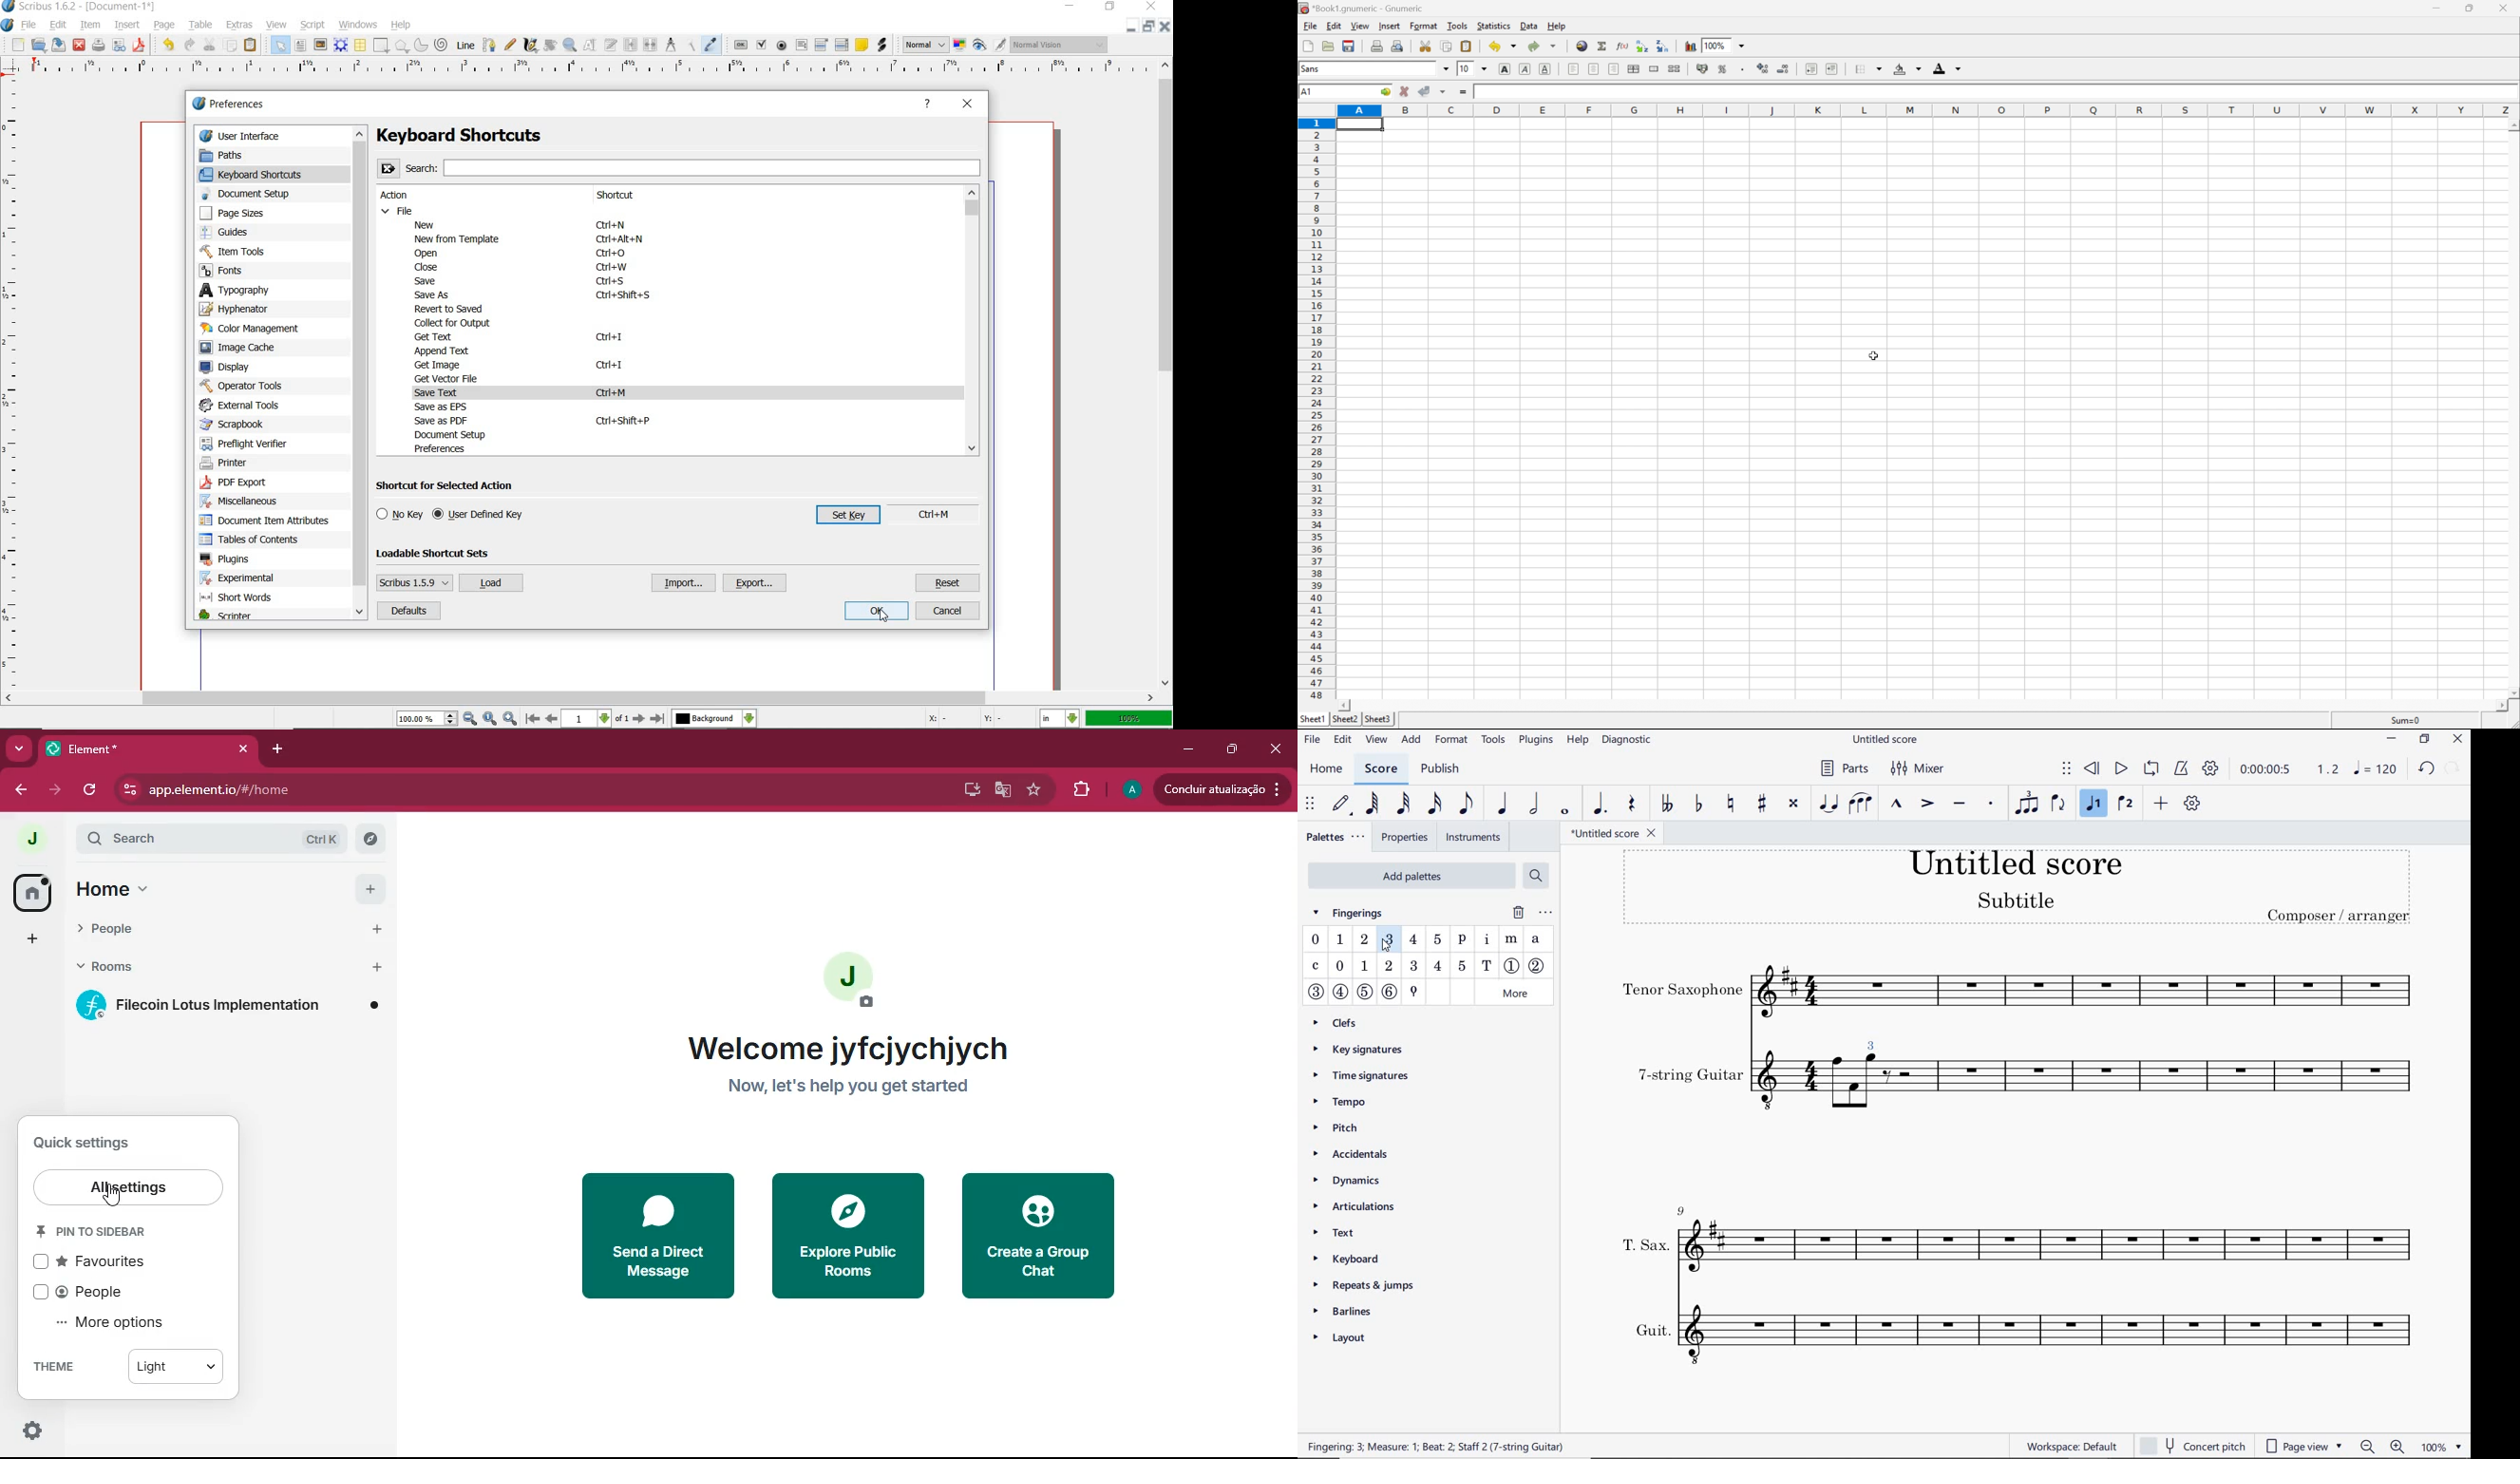 The image size is (2520, 1484). I want to click on preferences, so click(233, 104).